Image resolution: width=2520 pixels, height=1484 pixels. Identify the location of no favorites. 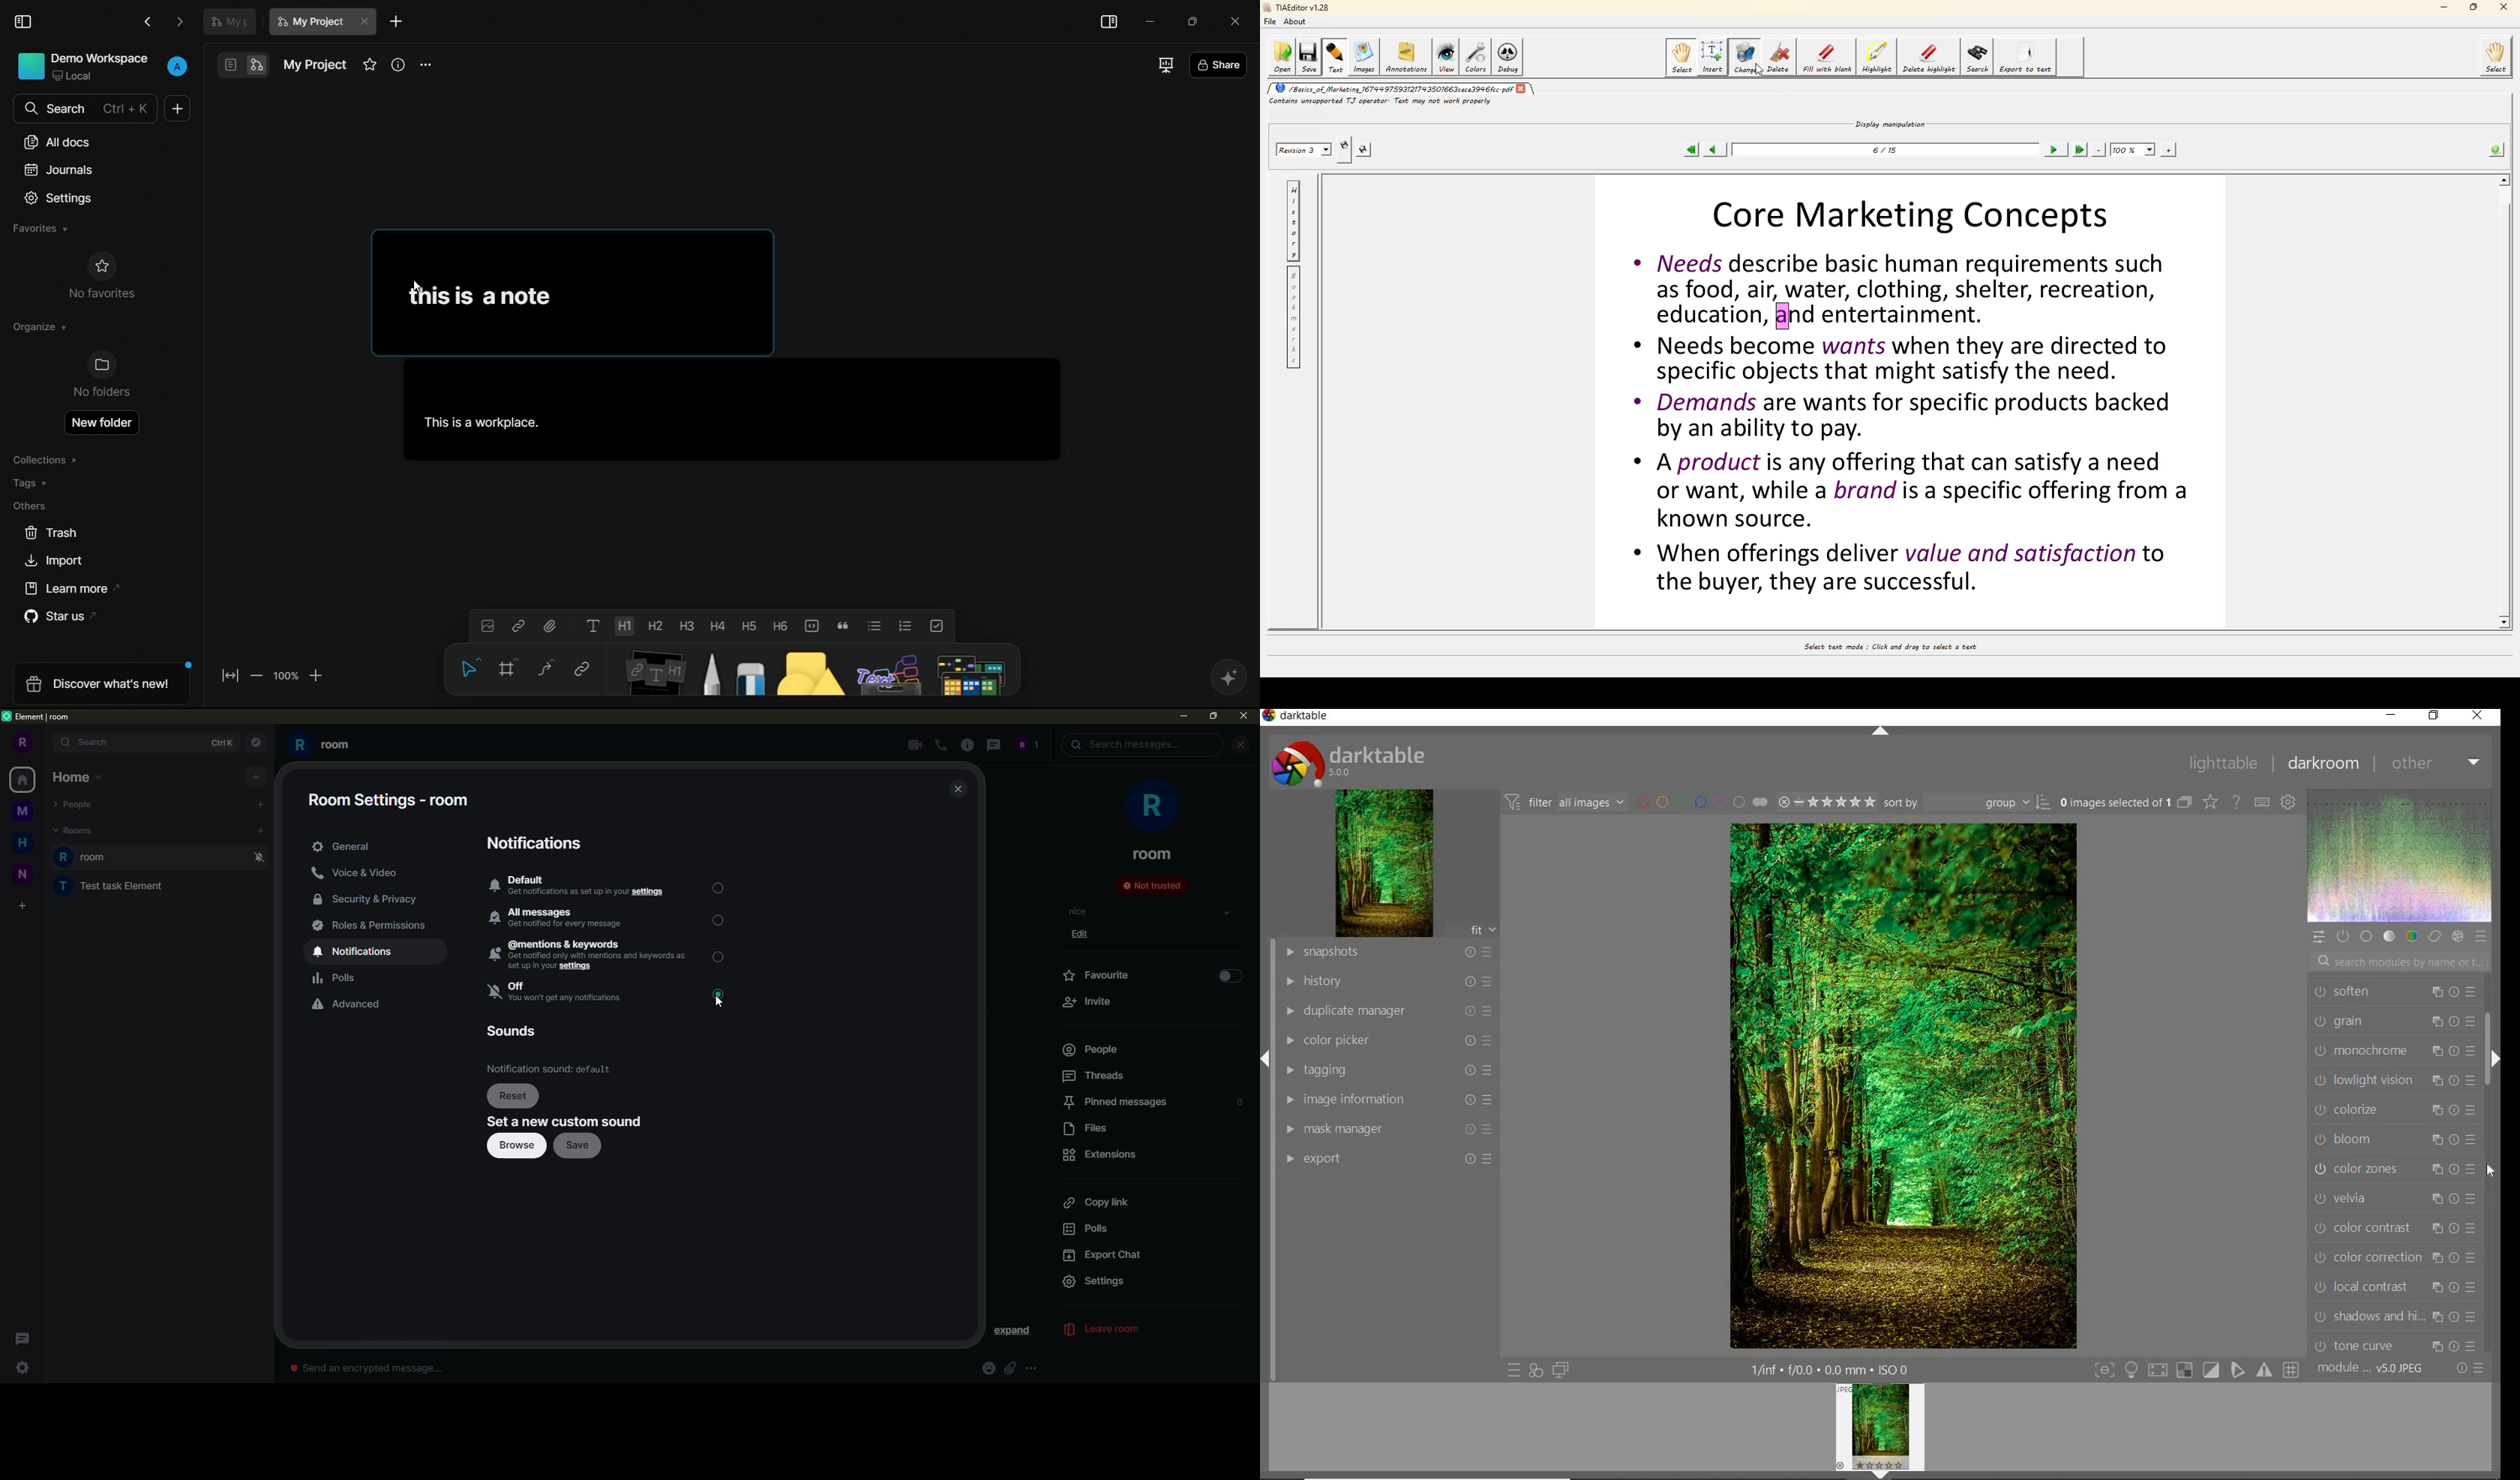
(101, 276).